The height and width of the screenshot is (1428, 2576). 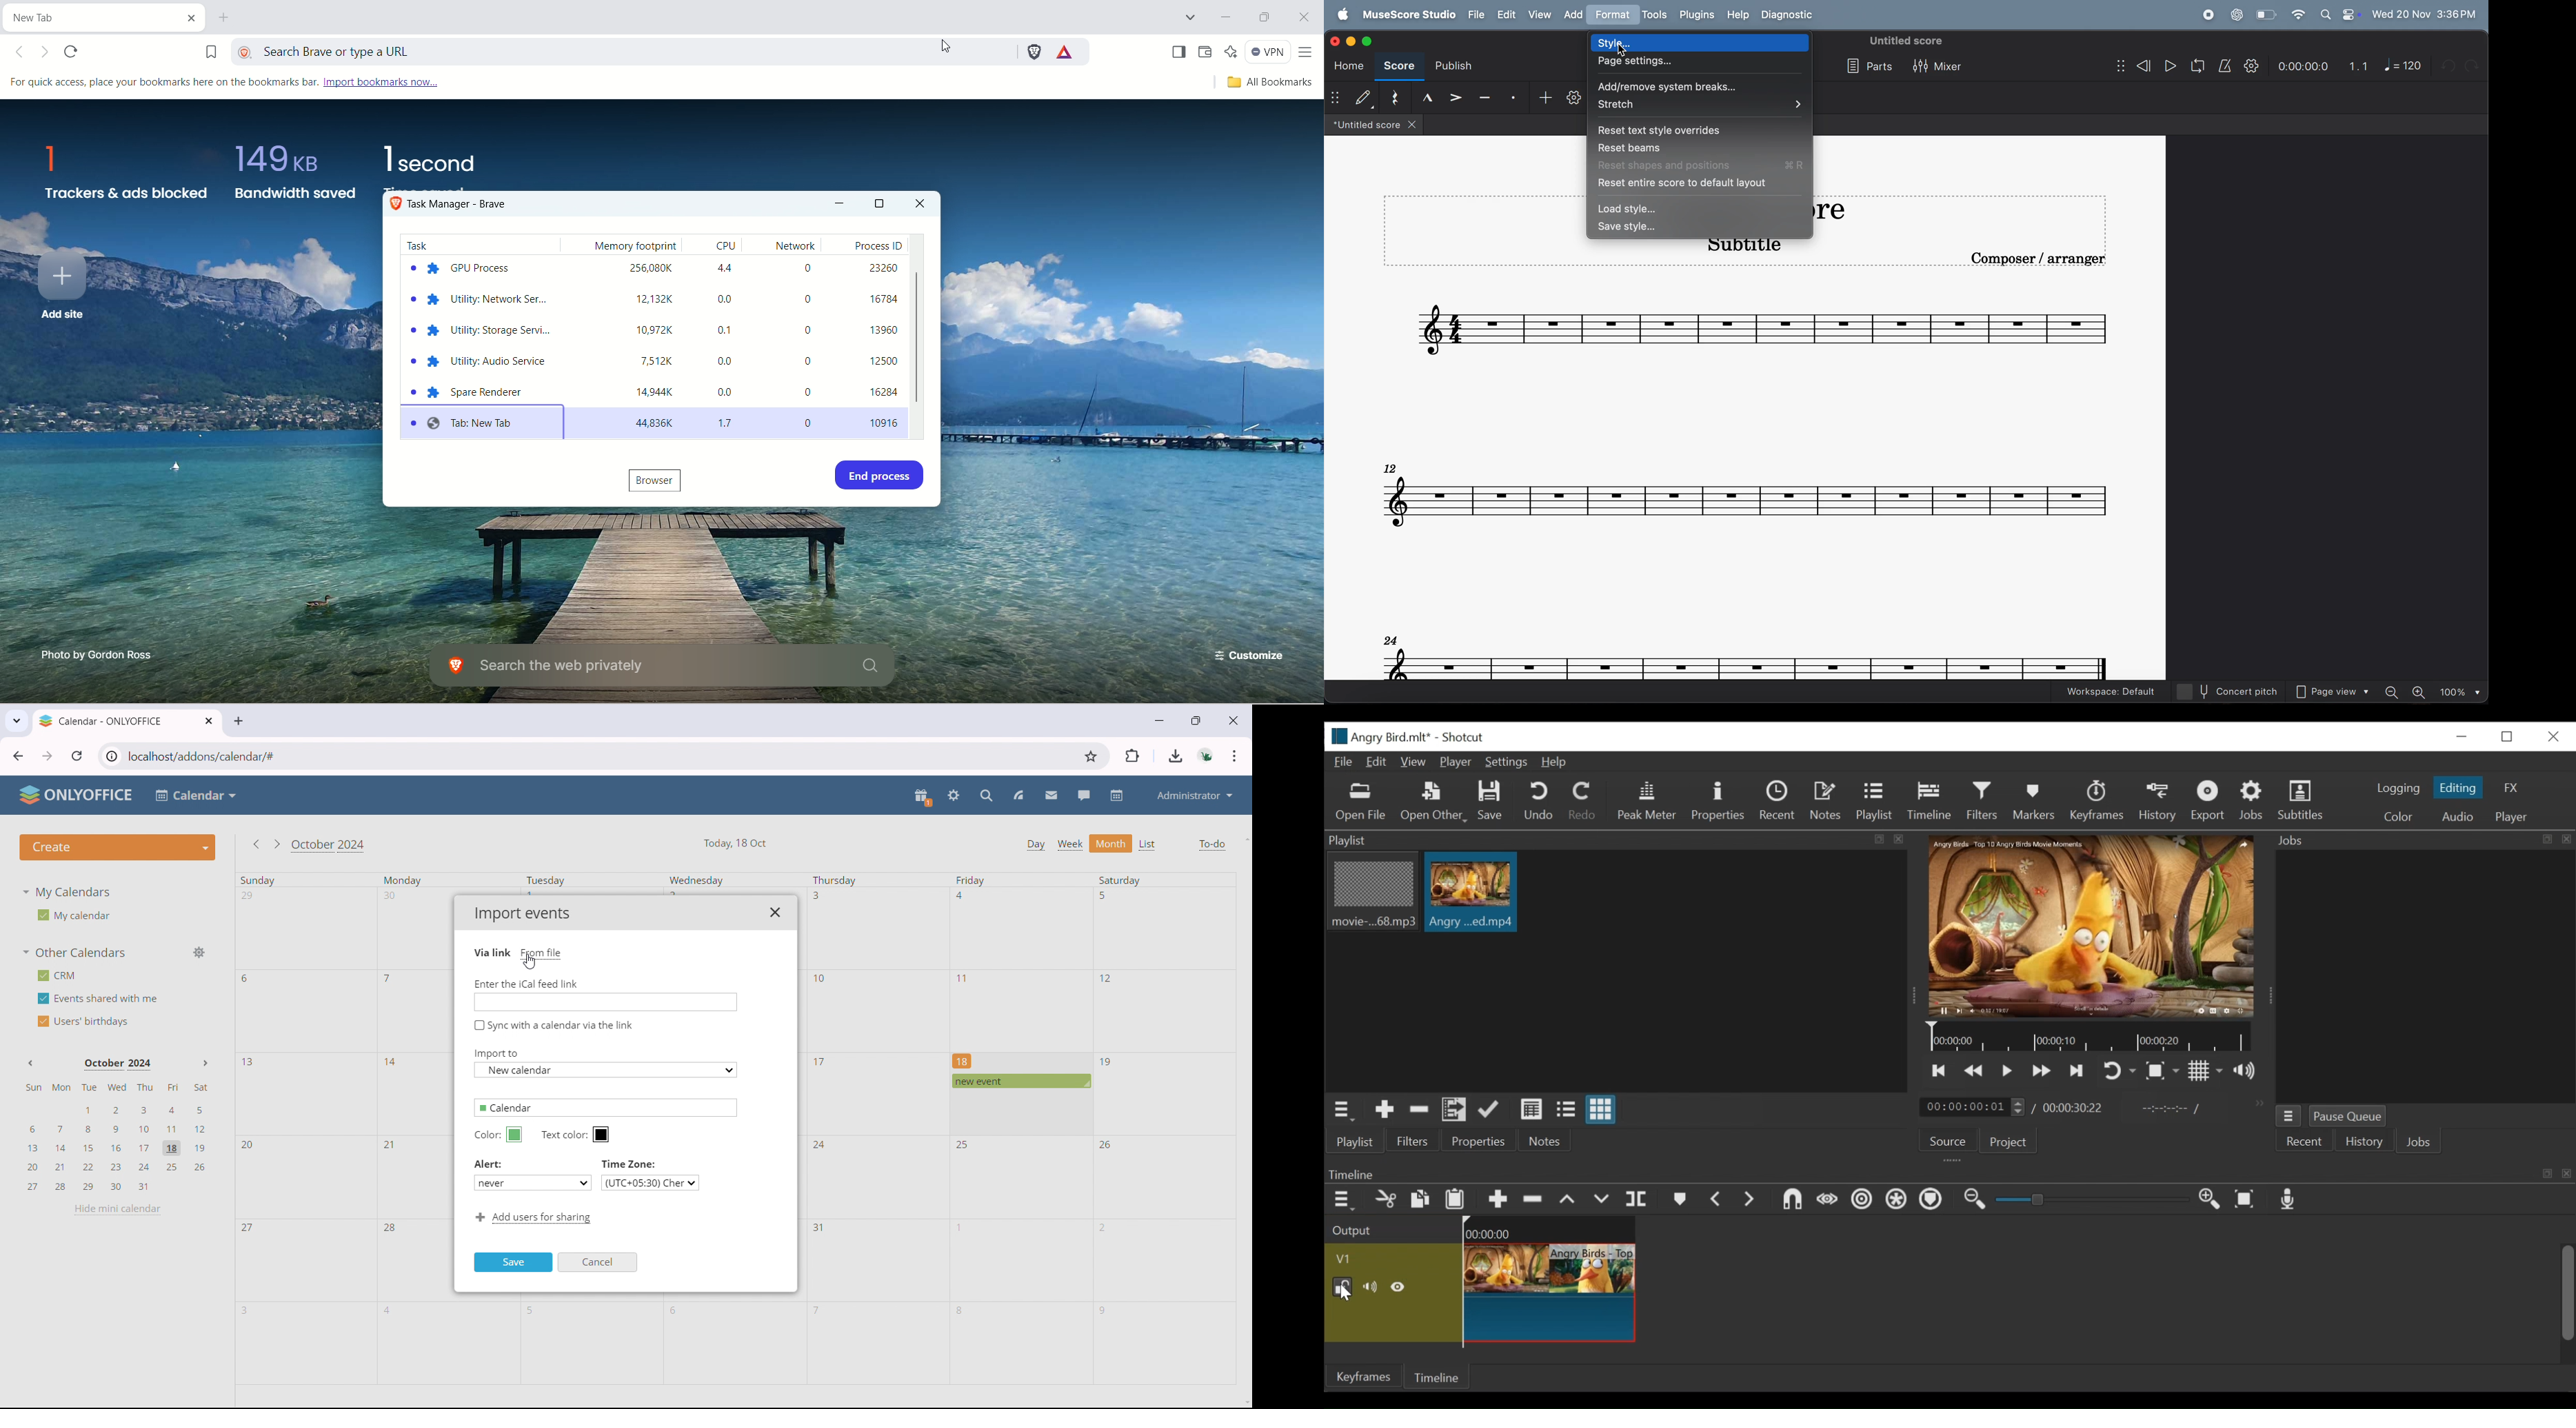 What do you see at coordinates (2420, 691) in the screenshot?
I see `zoom in` at bounding box center [2420, 691].